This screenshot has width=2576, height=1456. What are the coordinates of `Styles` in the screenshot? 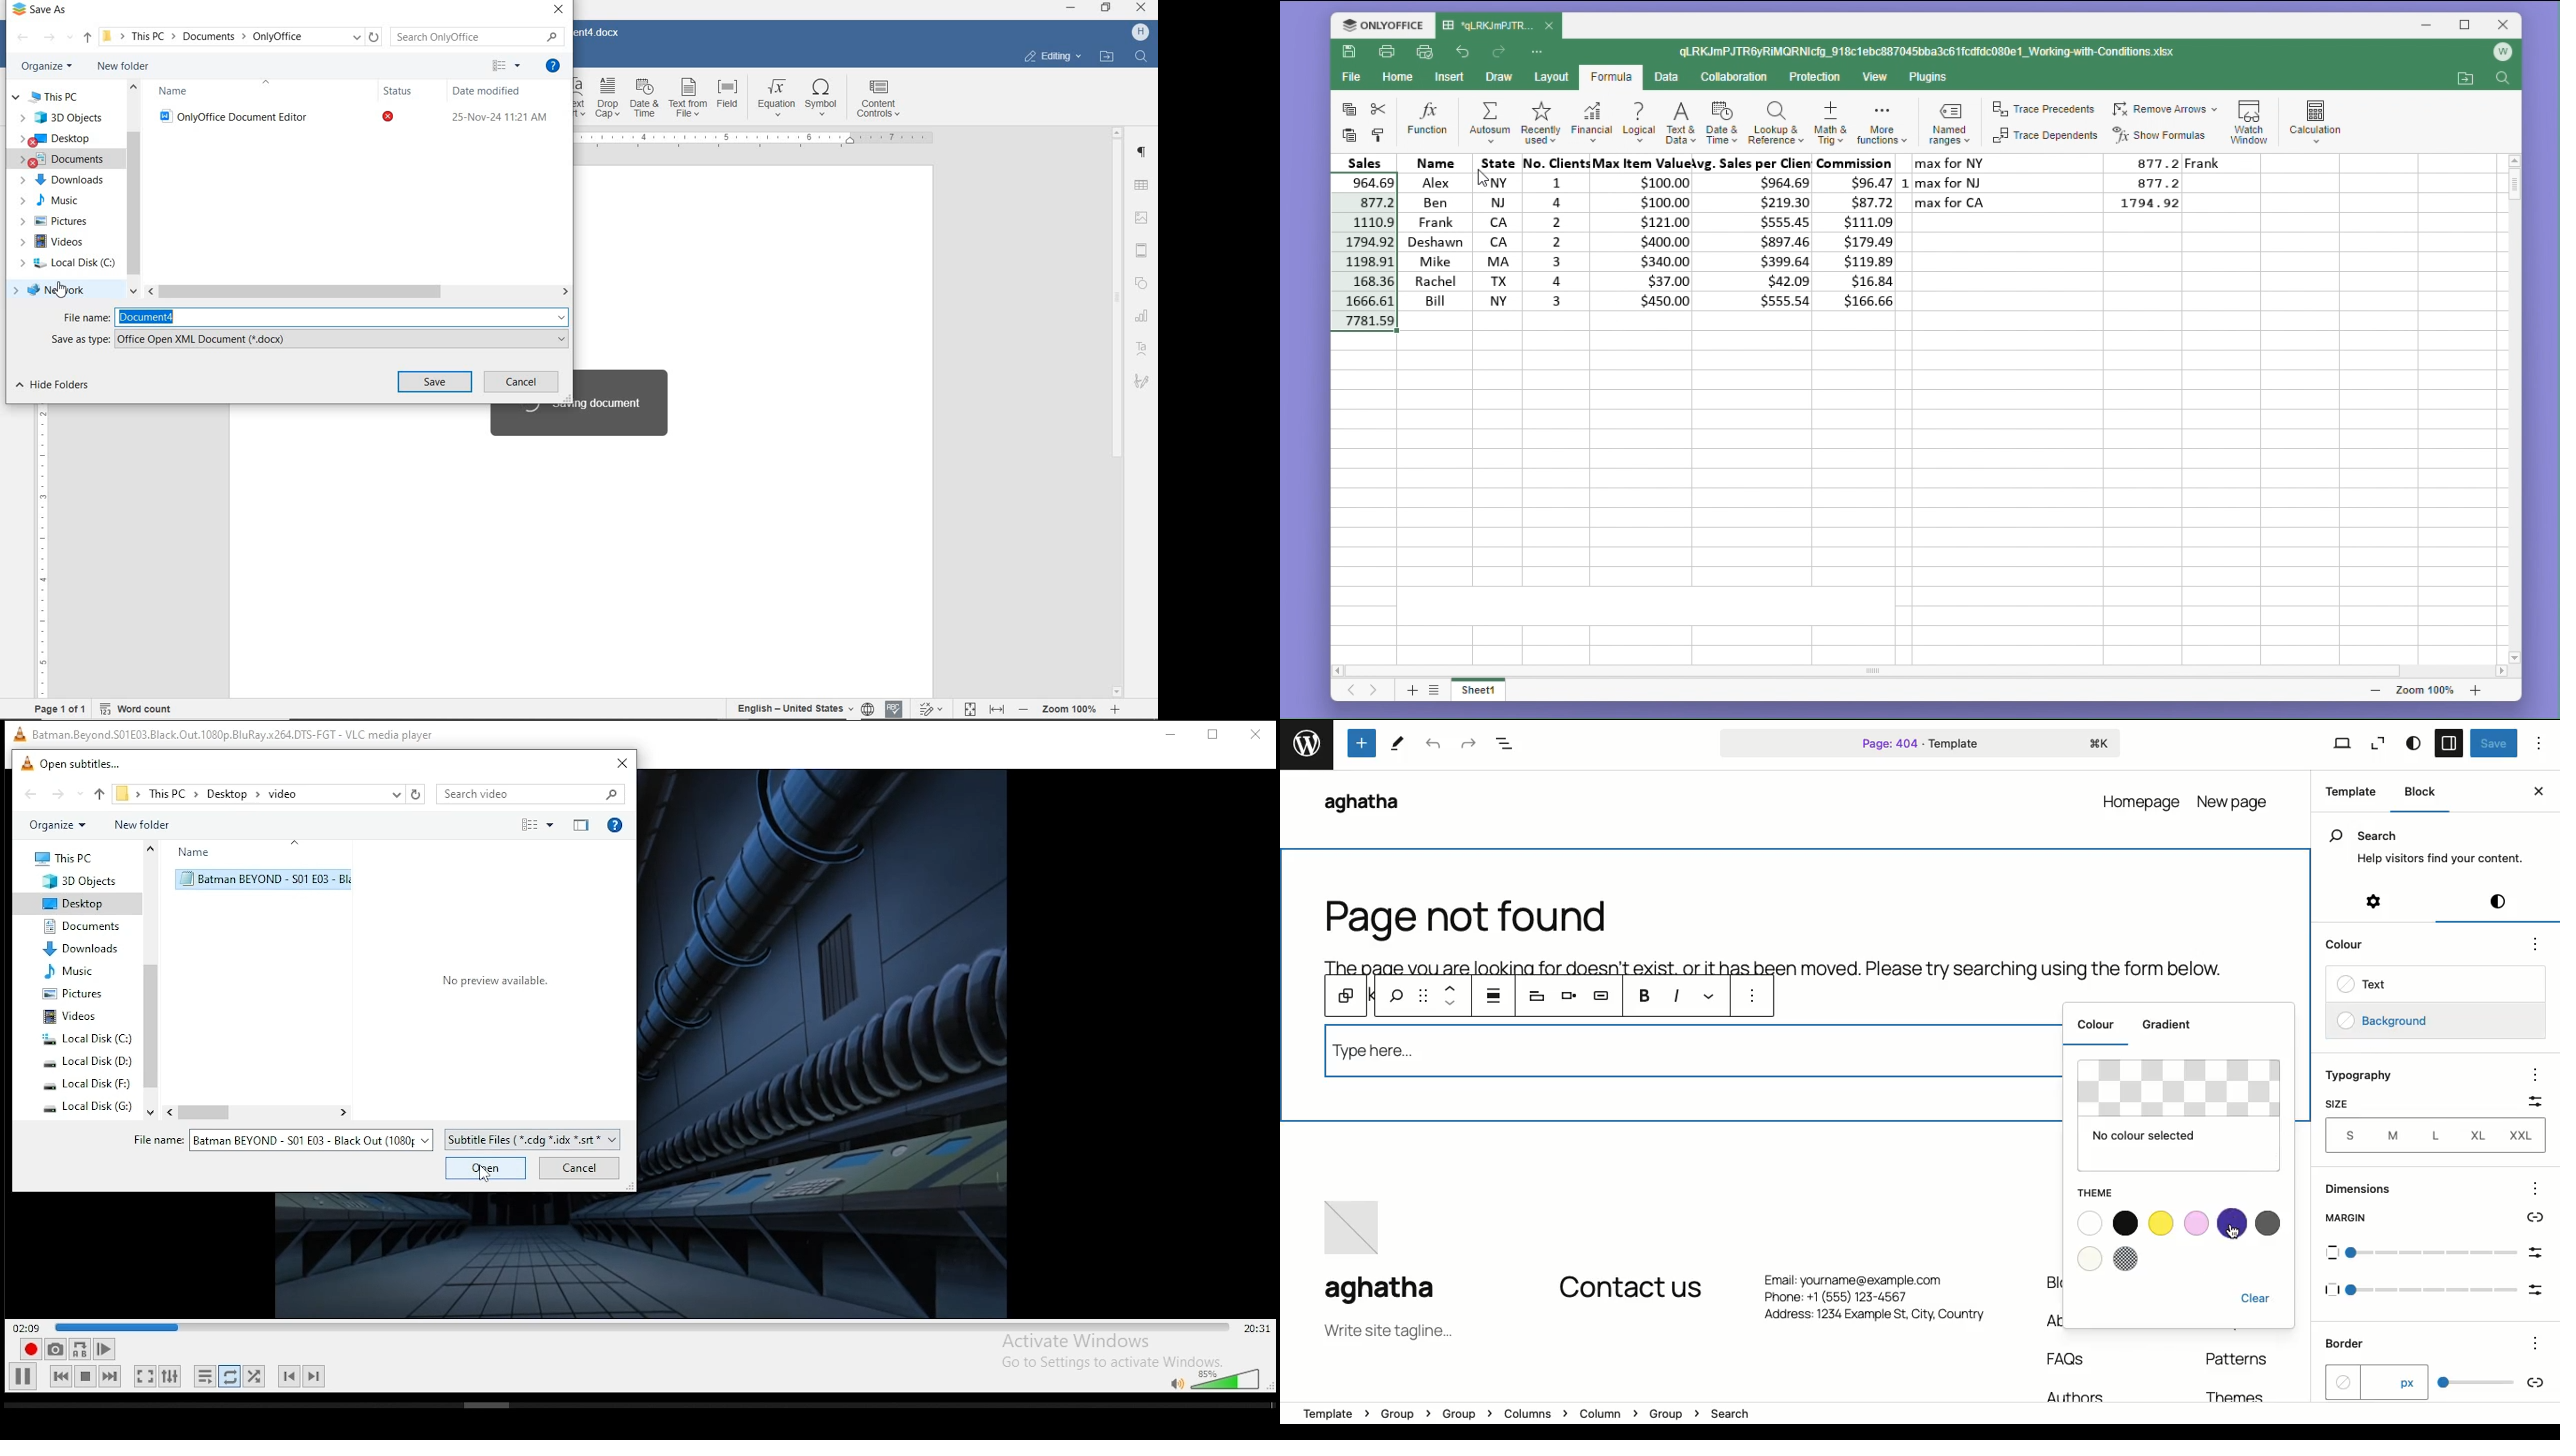 It's located at (2496, 905).